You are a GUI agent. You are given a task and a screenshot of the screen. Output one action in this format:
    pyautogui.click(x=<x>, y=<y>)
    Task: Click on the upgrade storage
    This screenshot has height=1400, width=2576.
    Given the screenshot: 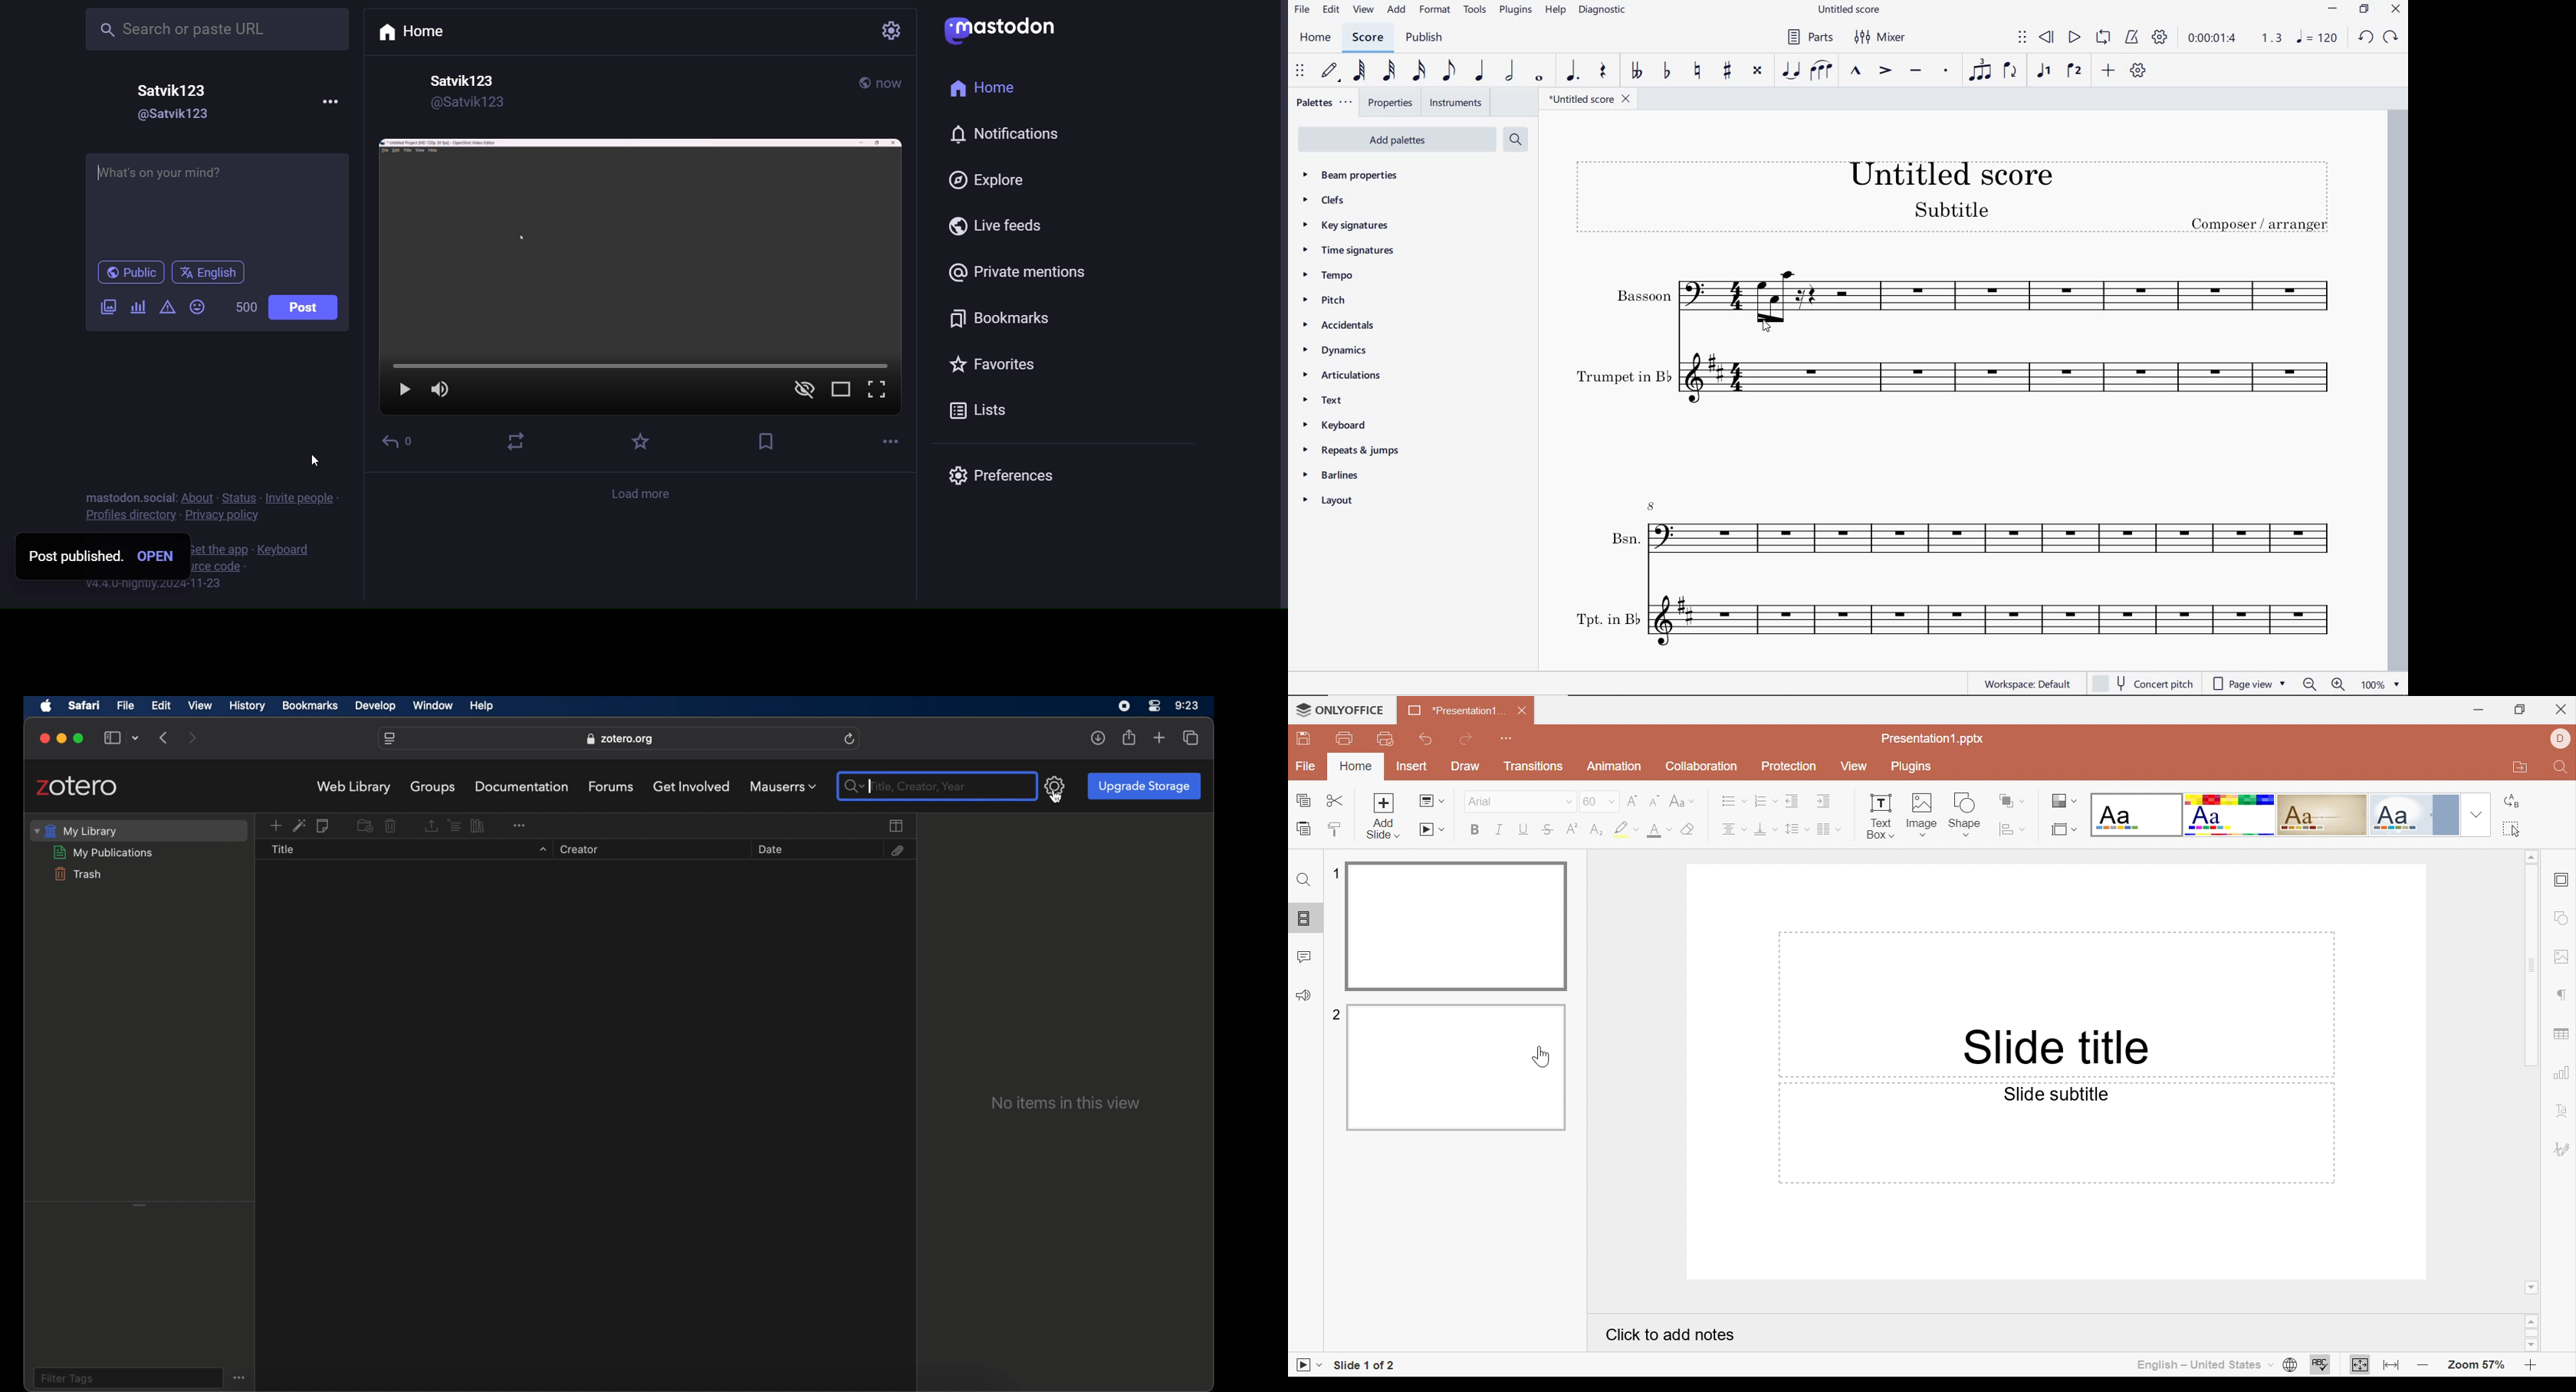 What is the action you would take?
    pyautogui.click(x=1144, y=786)
    